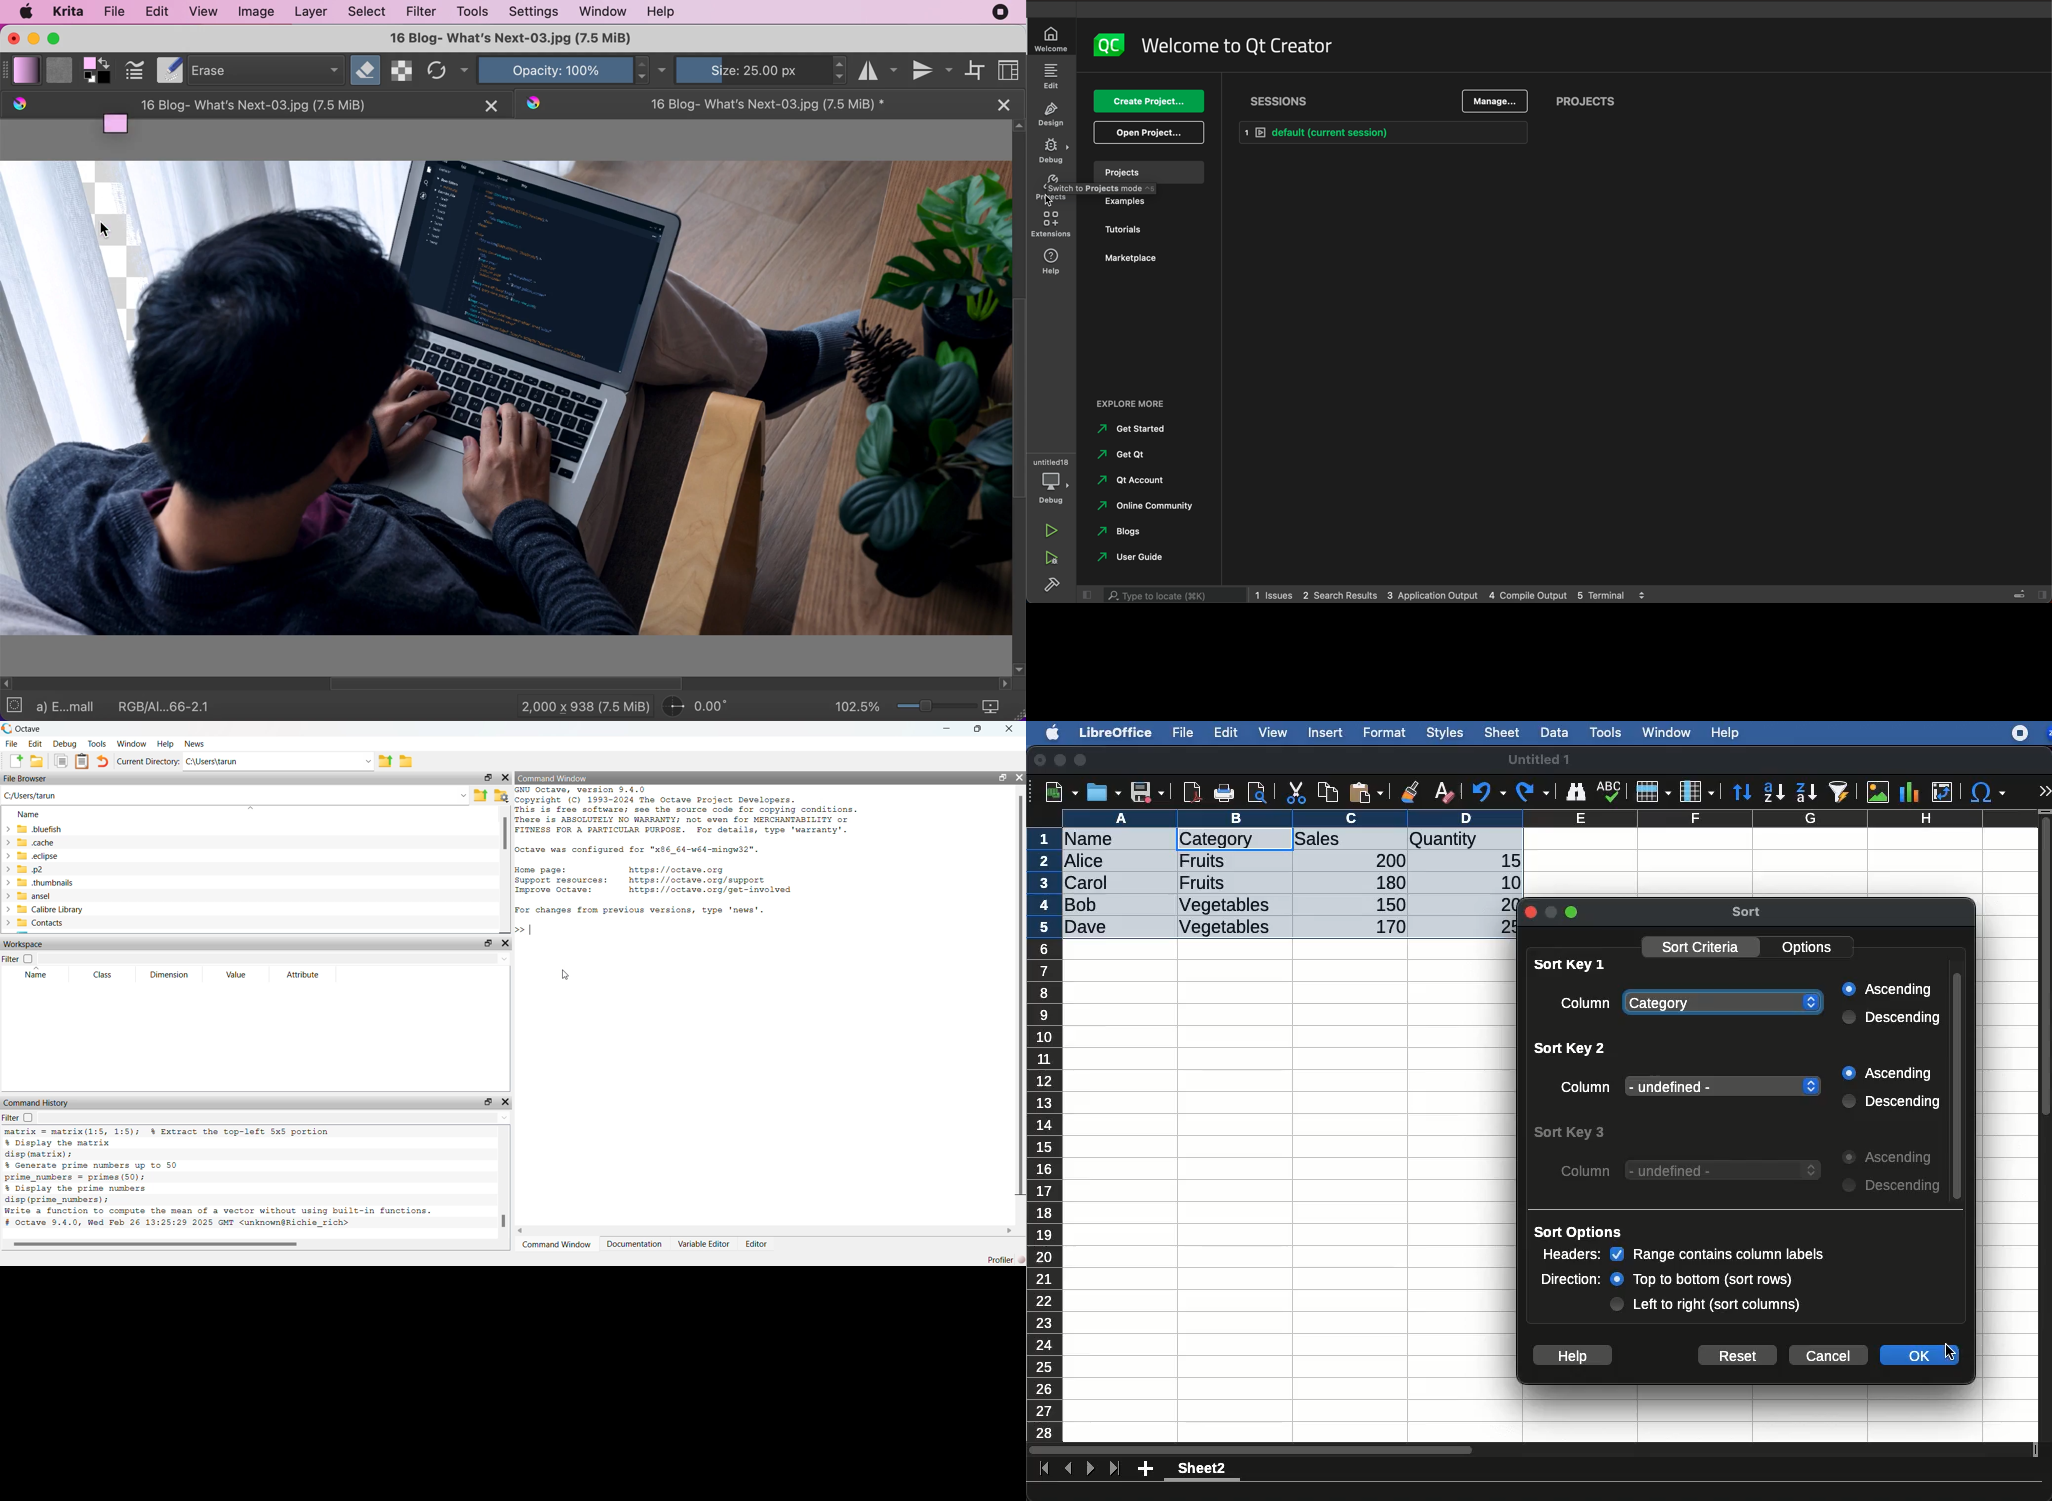  What do you see at coordinates (1226, 732) in the screenshot?
I see `edit` at bounding box center [1226, 732].